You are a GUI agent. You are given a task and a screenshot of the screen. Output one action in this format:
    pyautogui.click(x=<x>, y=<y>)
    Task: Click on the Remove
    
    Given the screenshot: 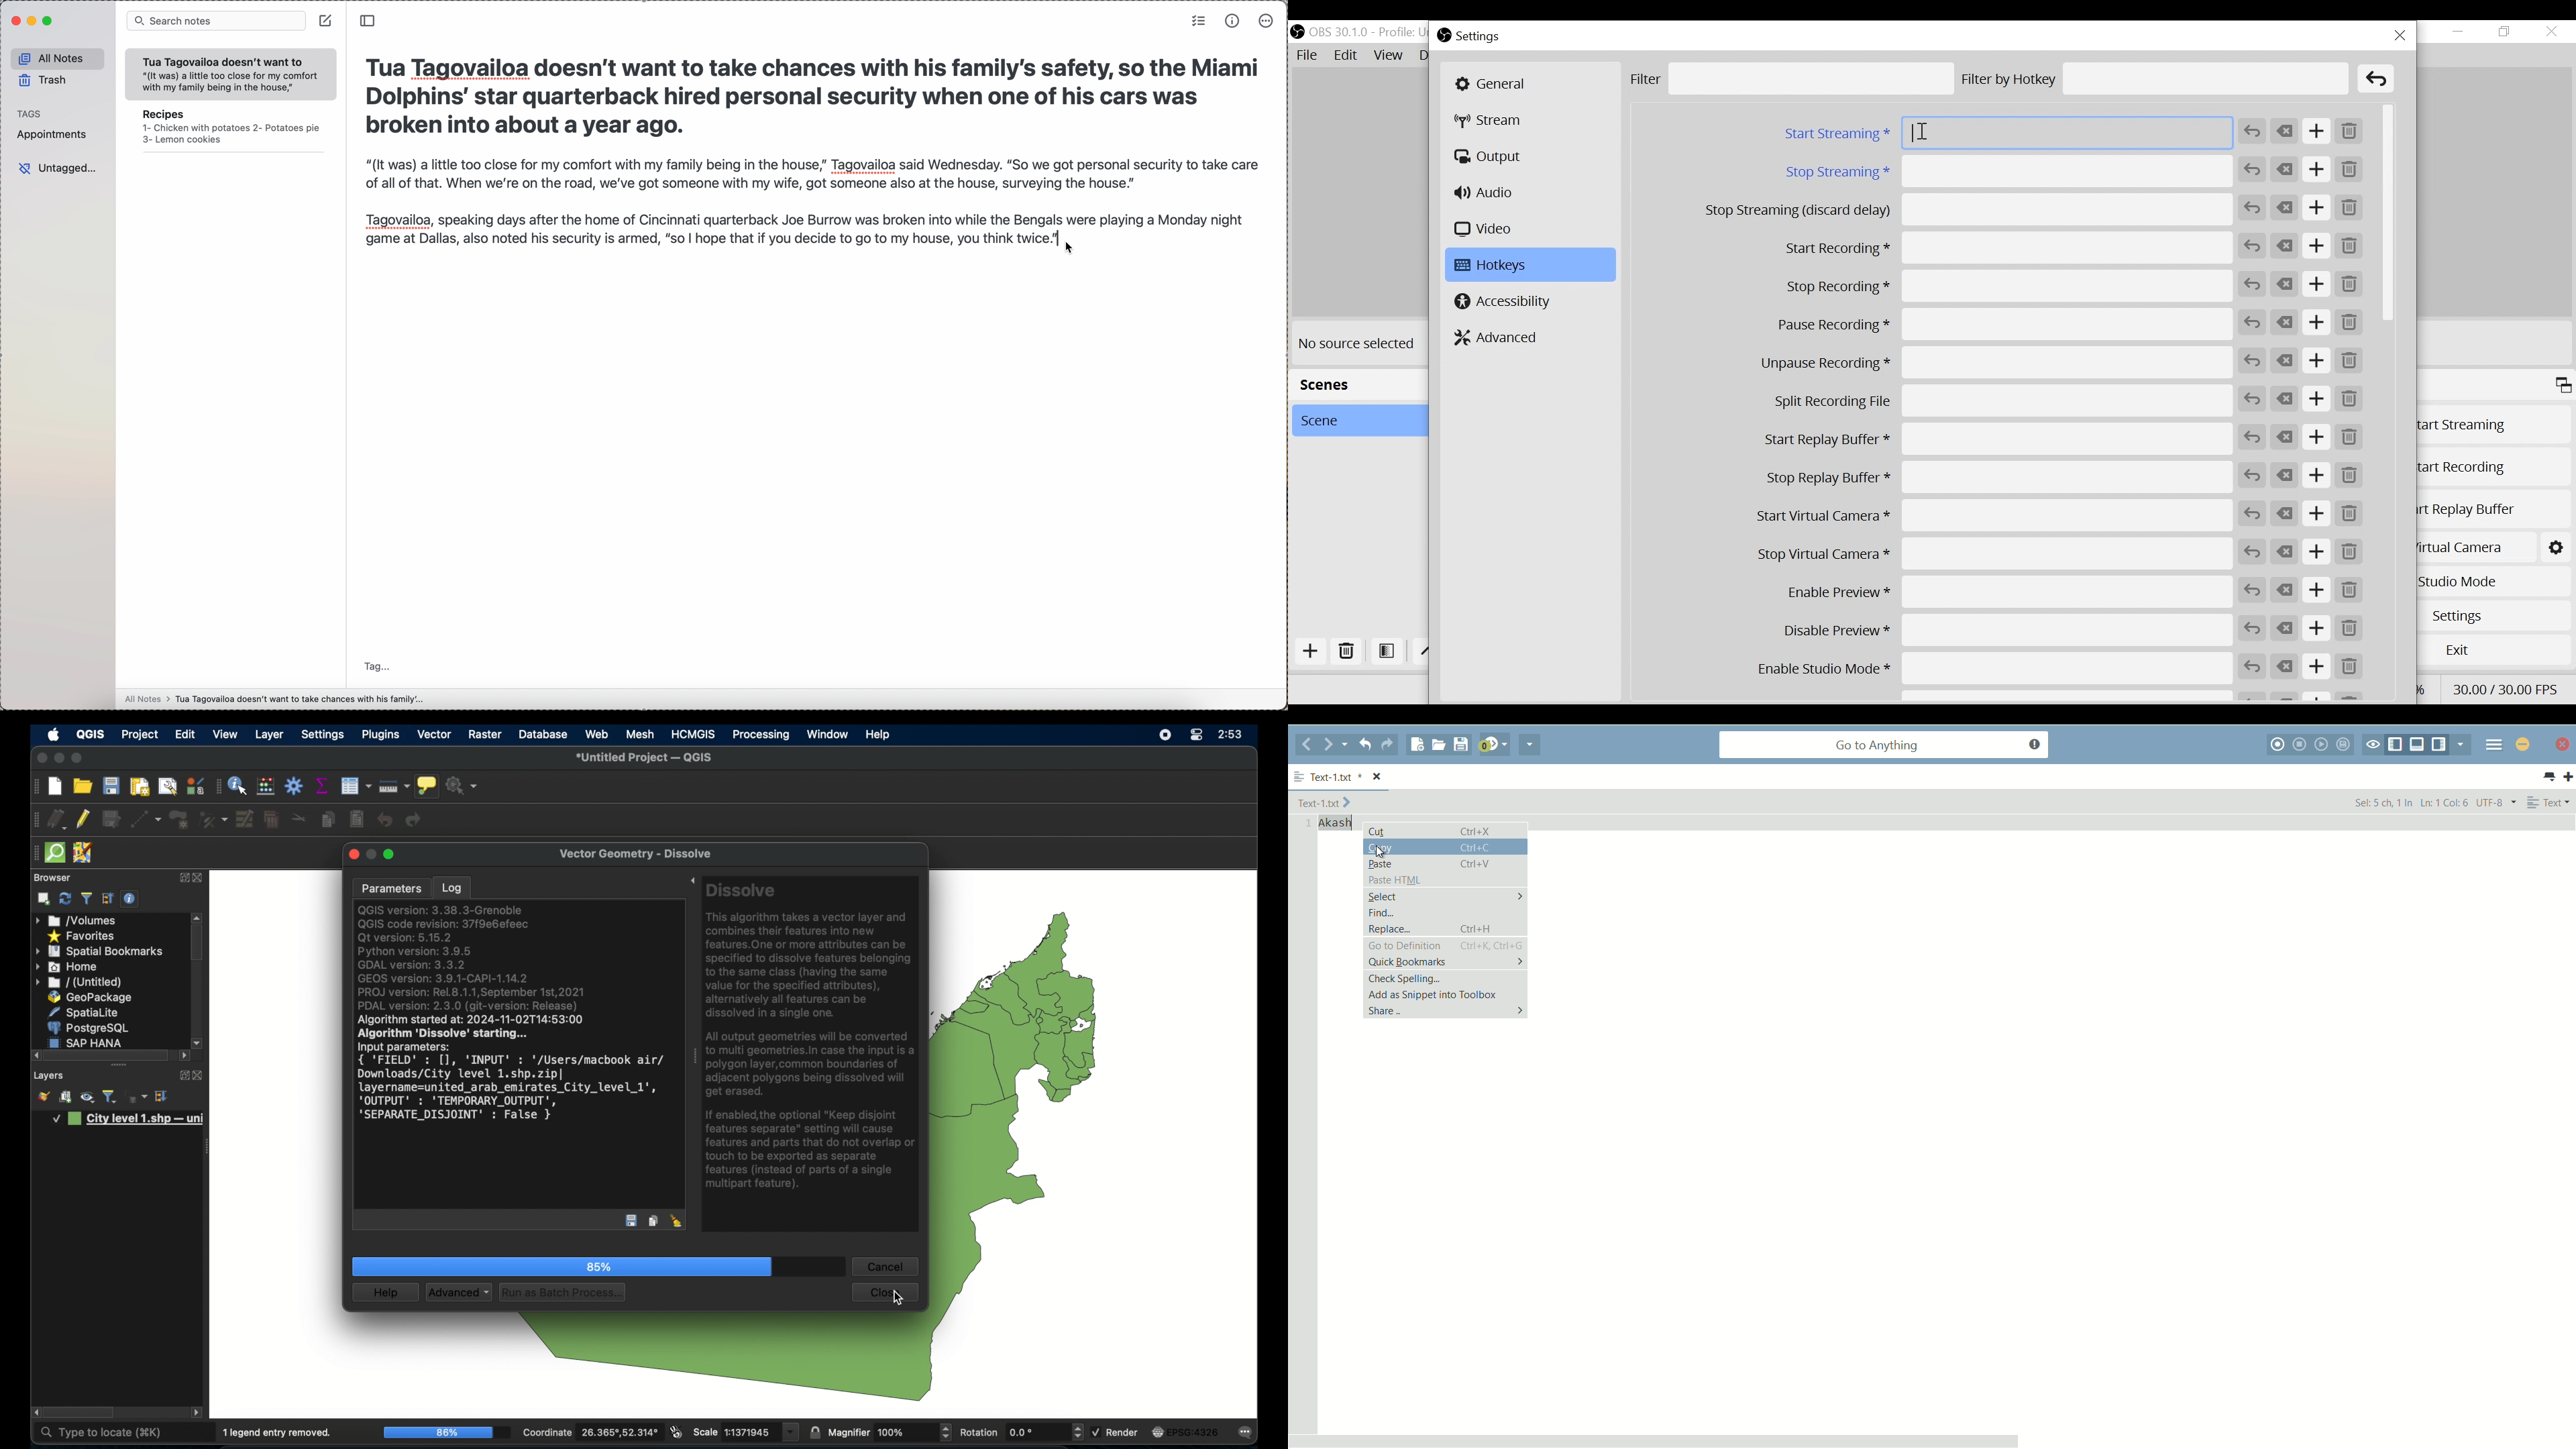 What is the action you would take?
    pyautogui.click(x=2349, y=325)
    